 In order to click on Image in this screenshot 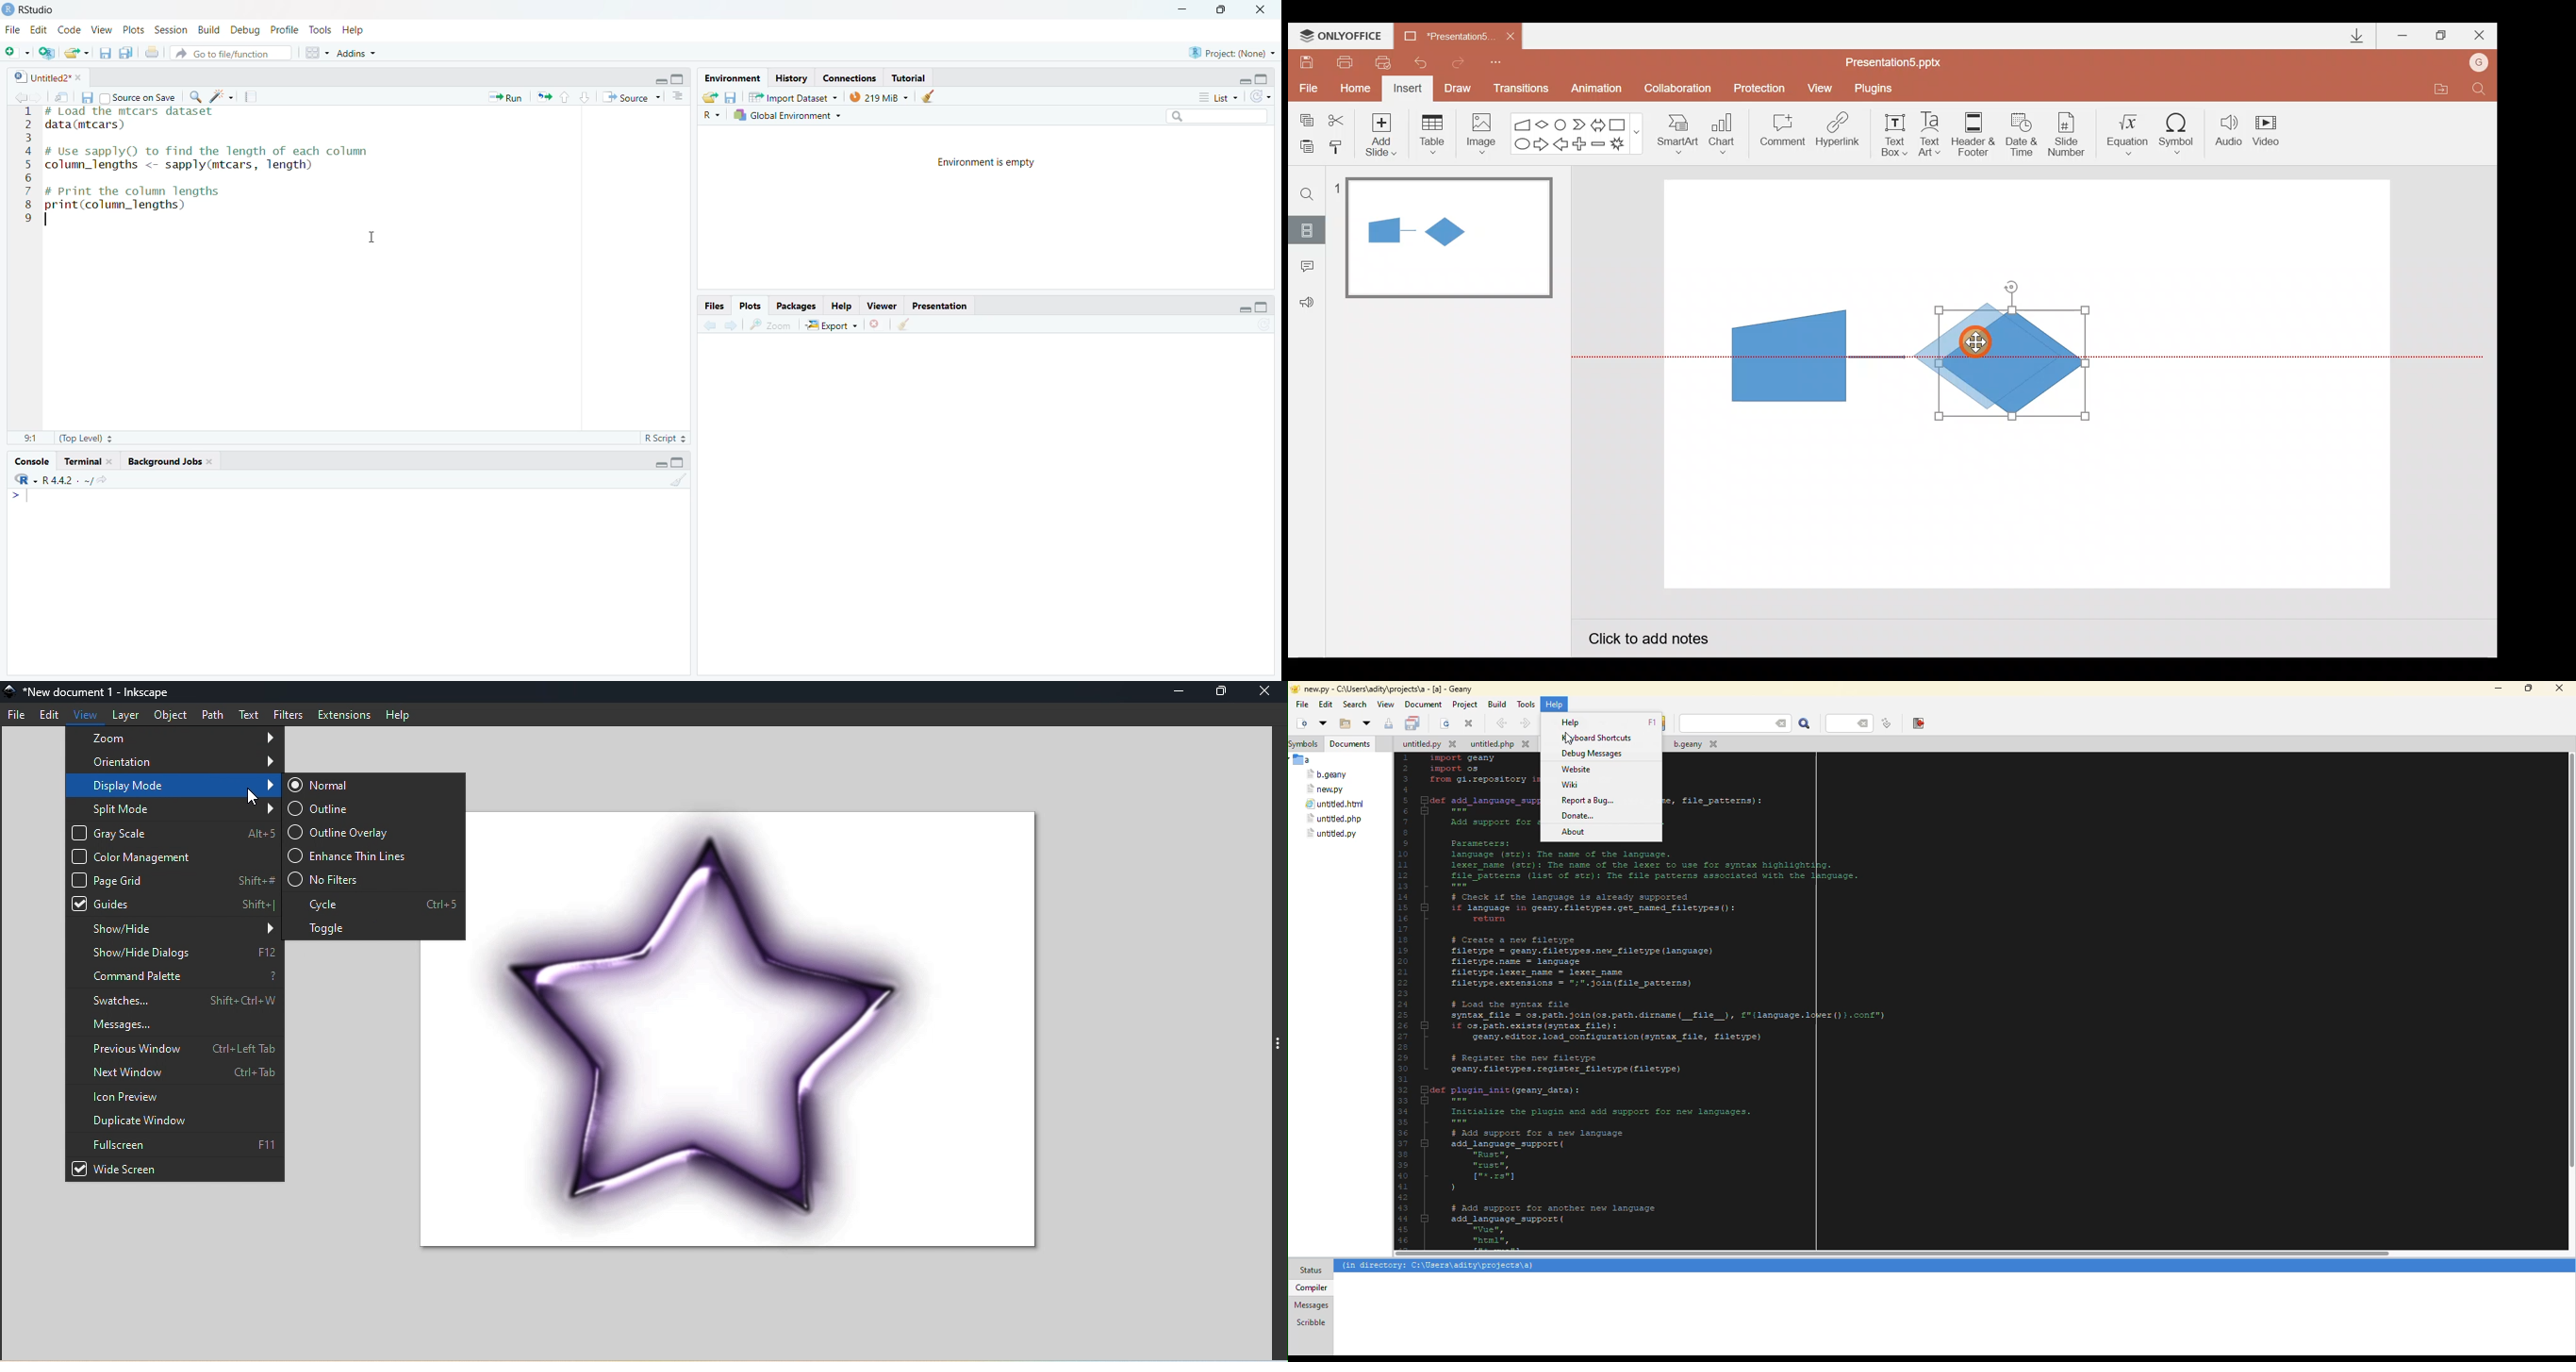, I will do `click(1478, 133)`.